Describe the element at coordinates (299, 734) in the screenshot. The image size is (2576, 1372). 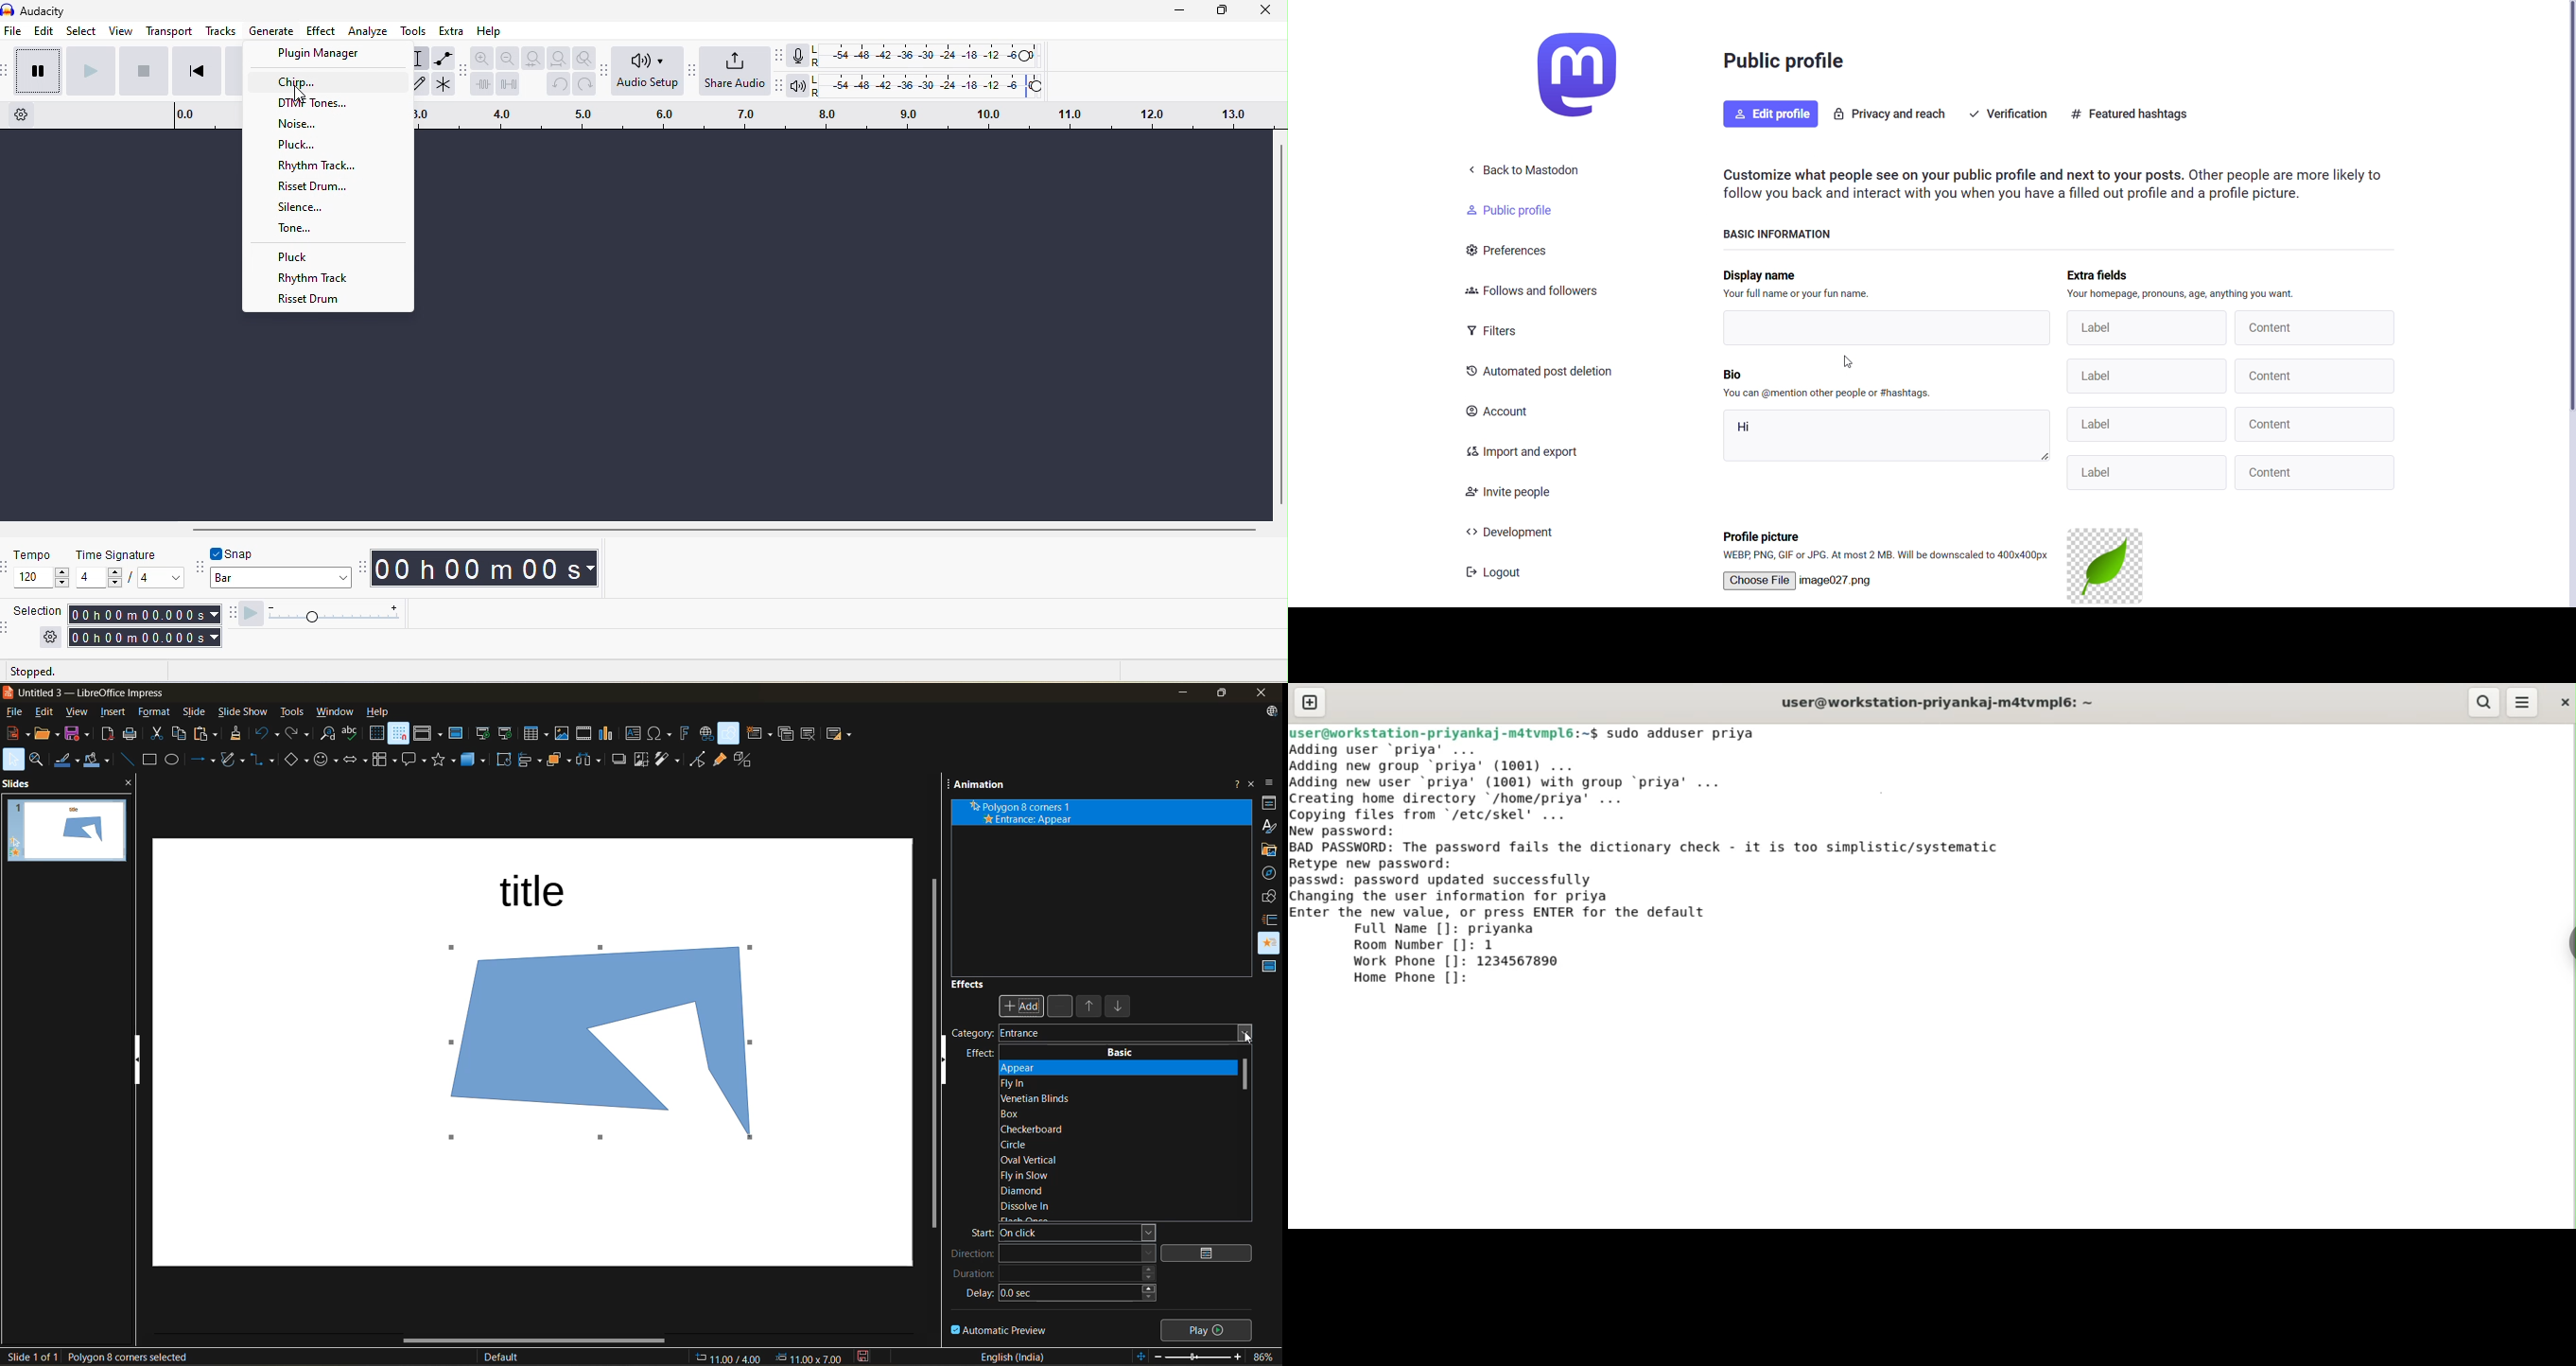
I see `redo` at that location.